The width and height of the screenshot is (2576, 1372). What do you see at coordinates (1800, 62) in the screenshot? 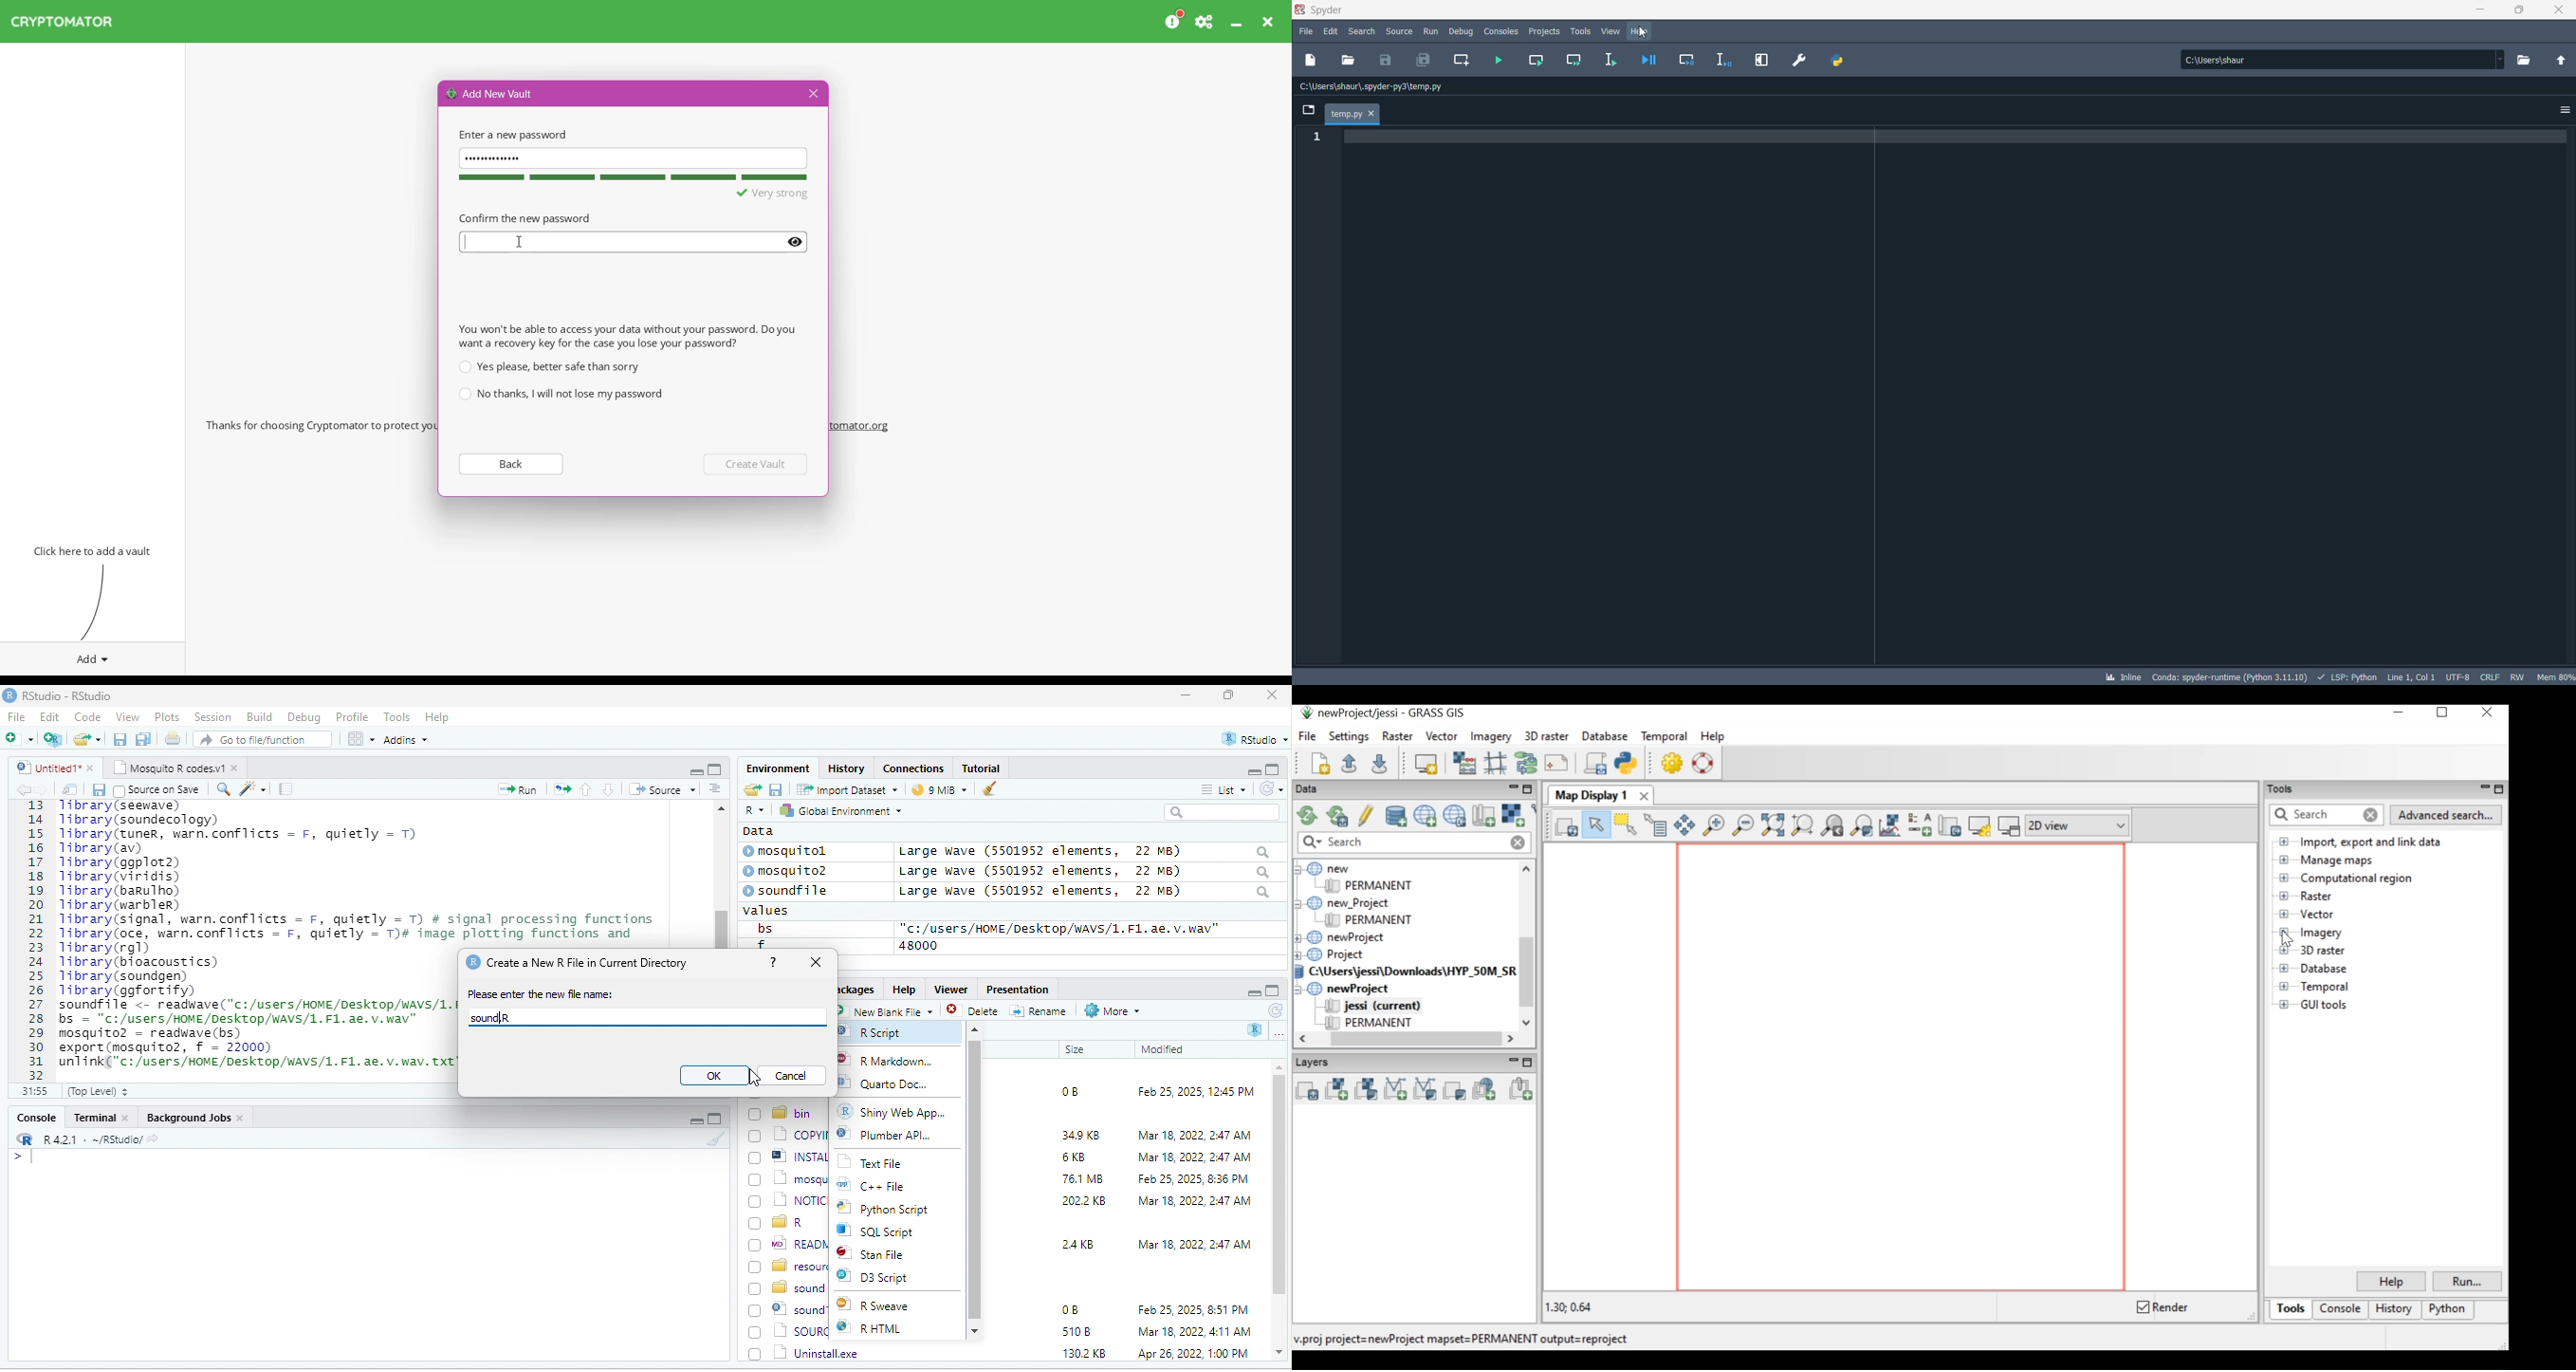
I see `PREFERENCES` at bounding box center [1800, 62].